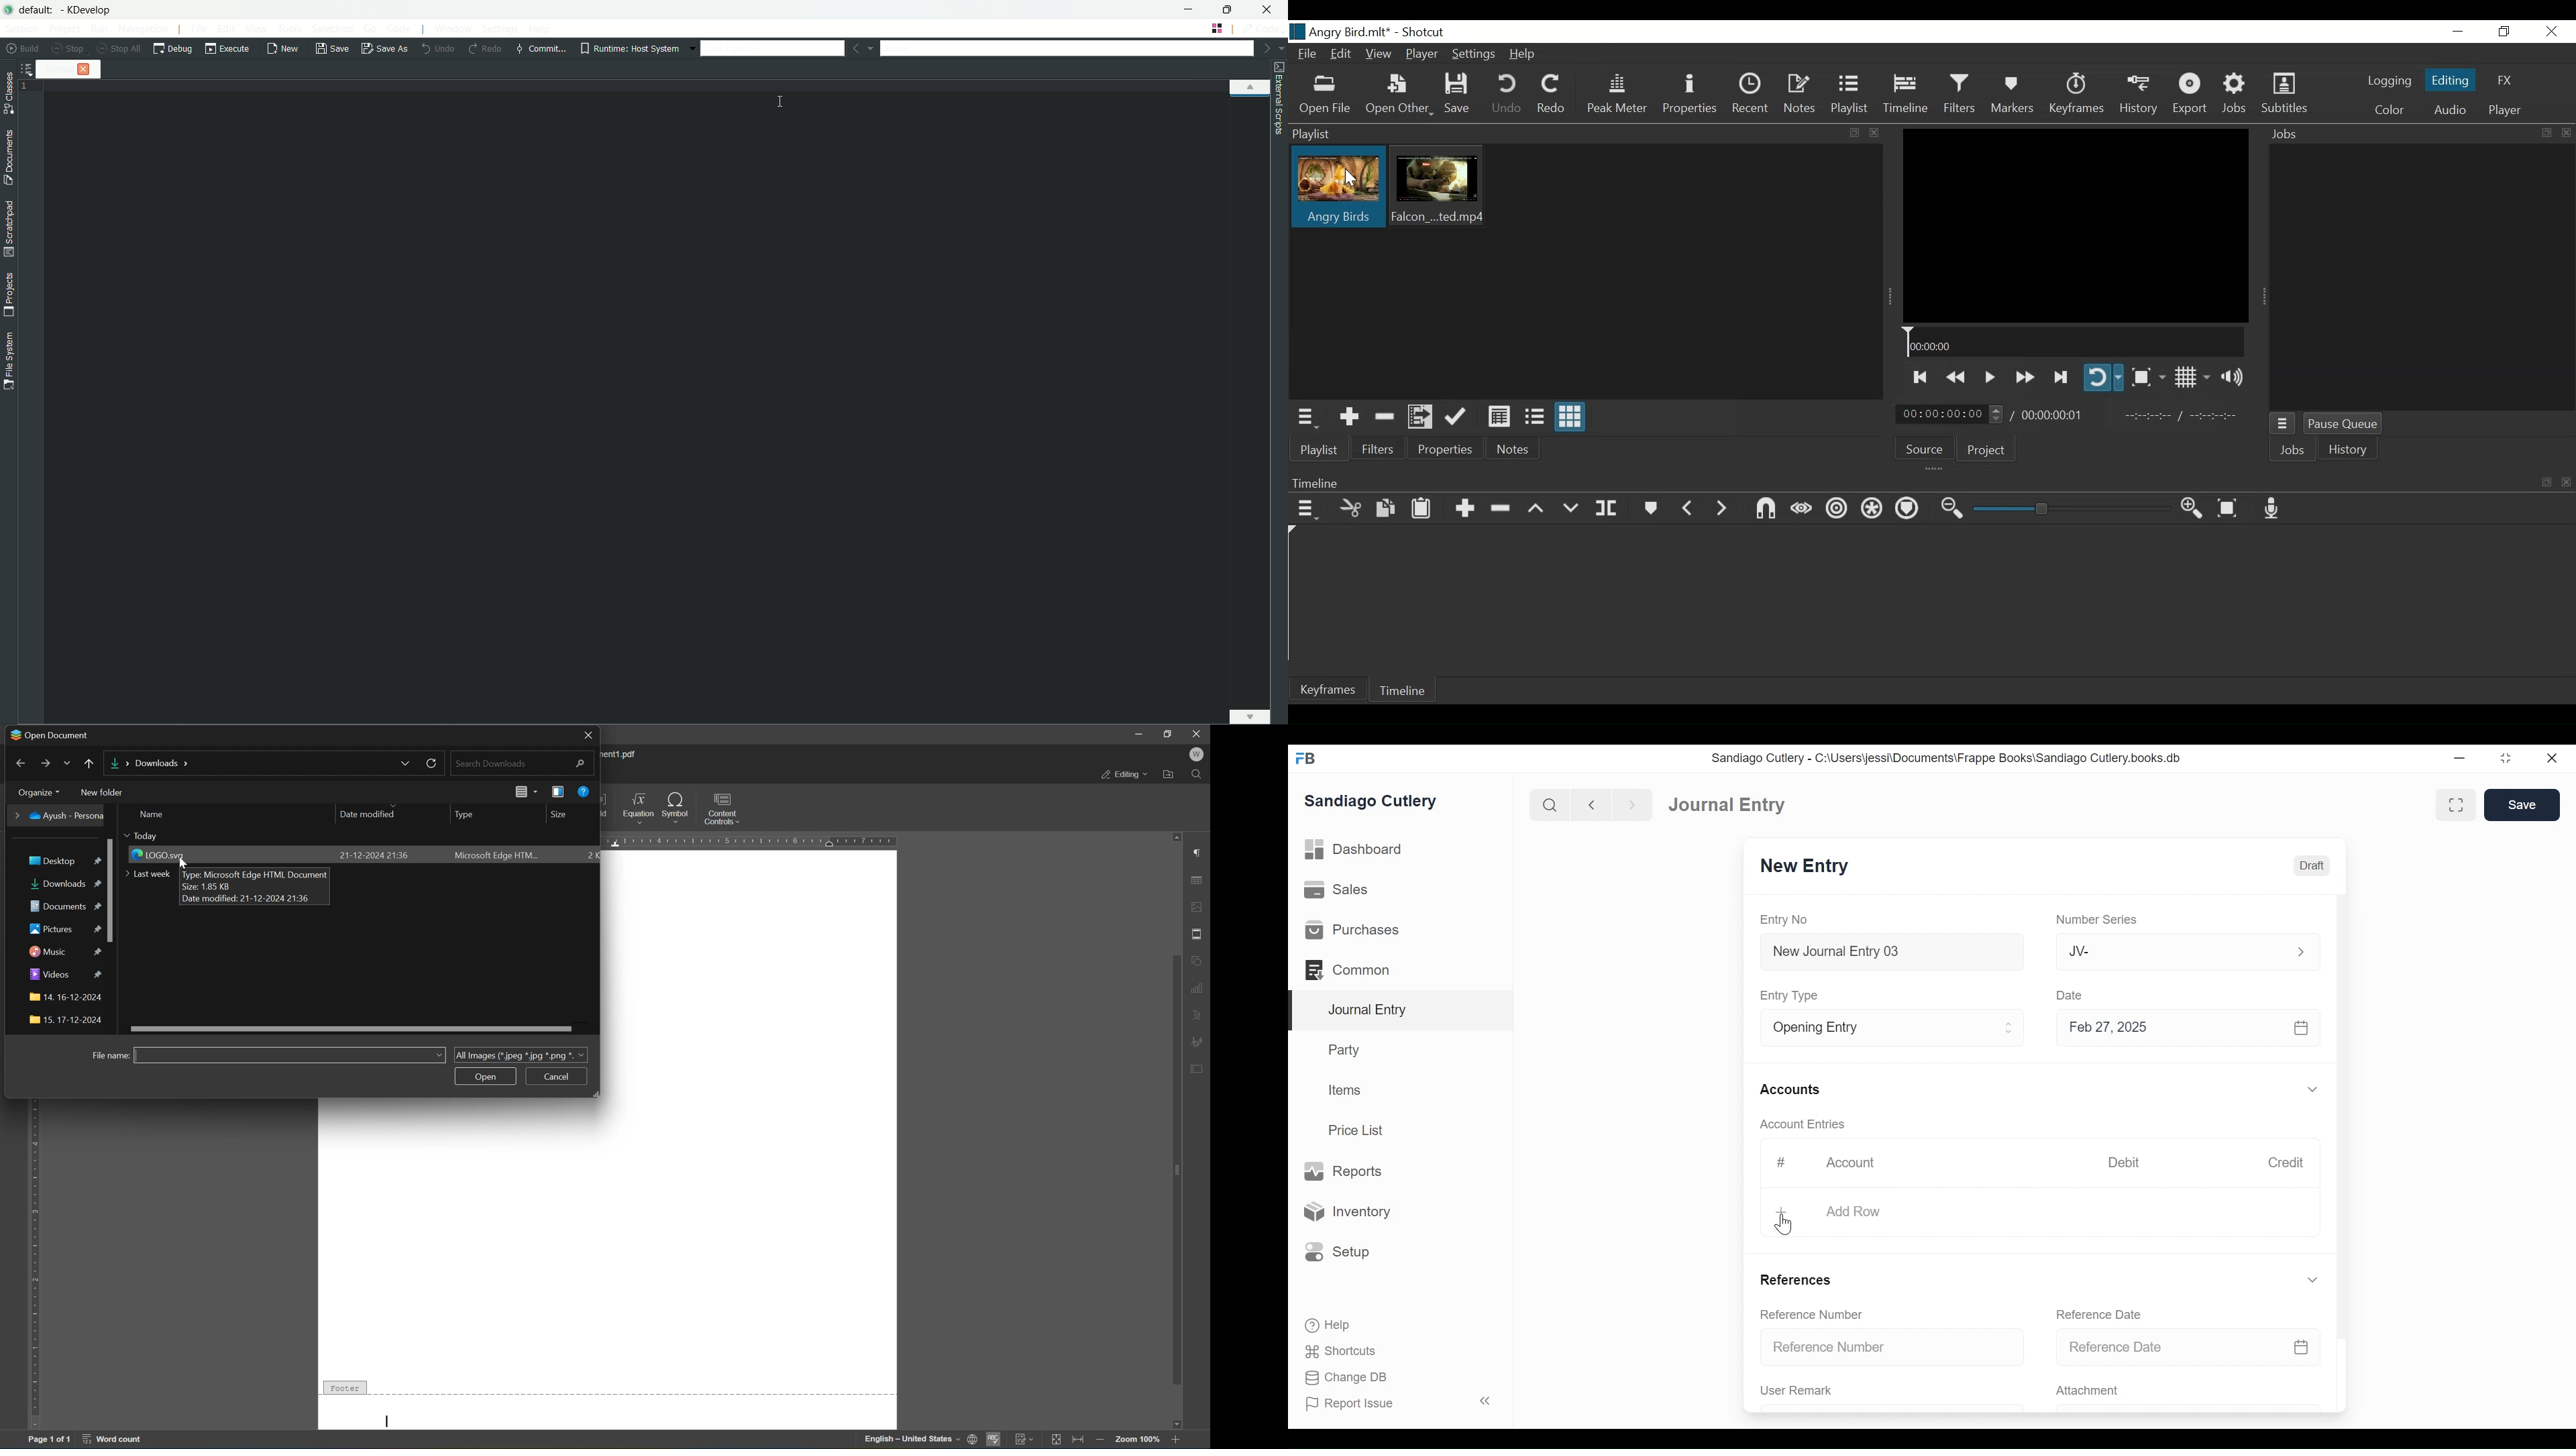 The height and width of the screenshot is (1456, 2576). What do you see at coordinates (1347, 1171) in the screenshot?
I see `Reports` at bounding box center [1347, 1171].